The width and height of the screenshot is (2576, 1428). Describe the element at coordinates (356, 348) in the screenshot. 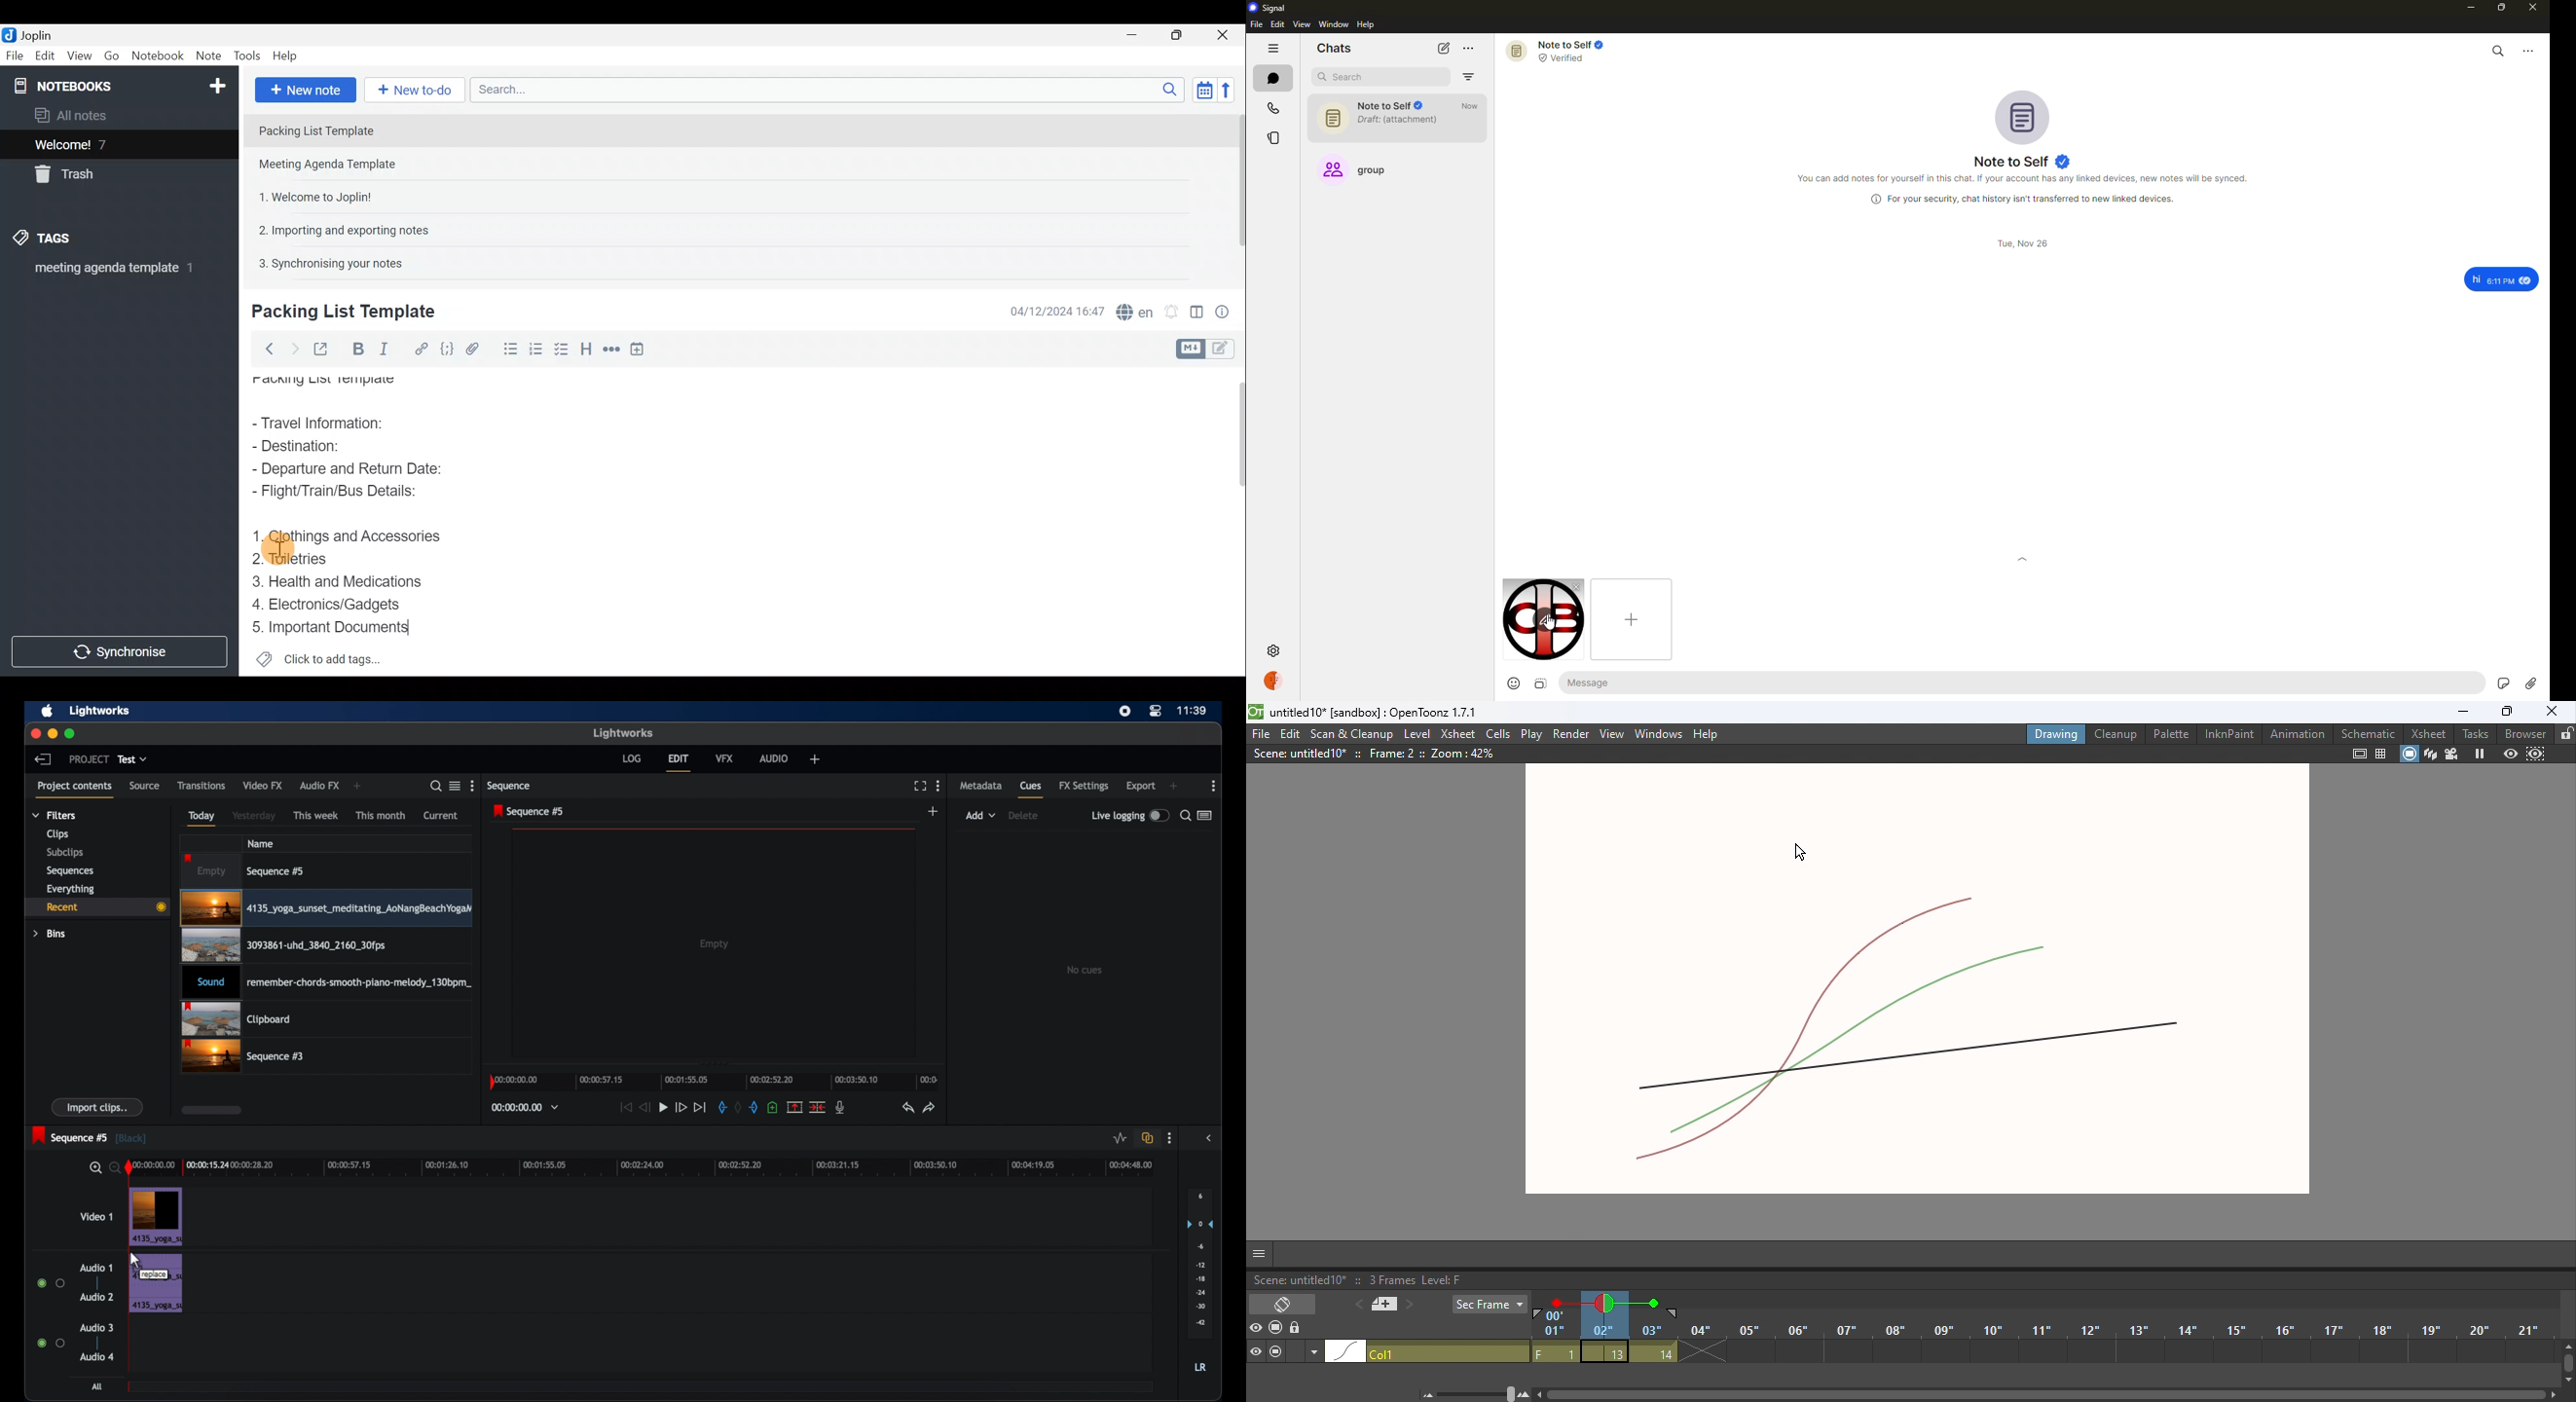

I see `Bold` at that location.